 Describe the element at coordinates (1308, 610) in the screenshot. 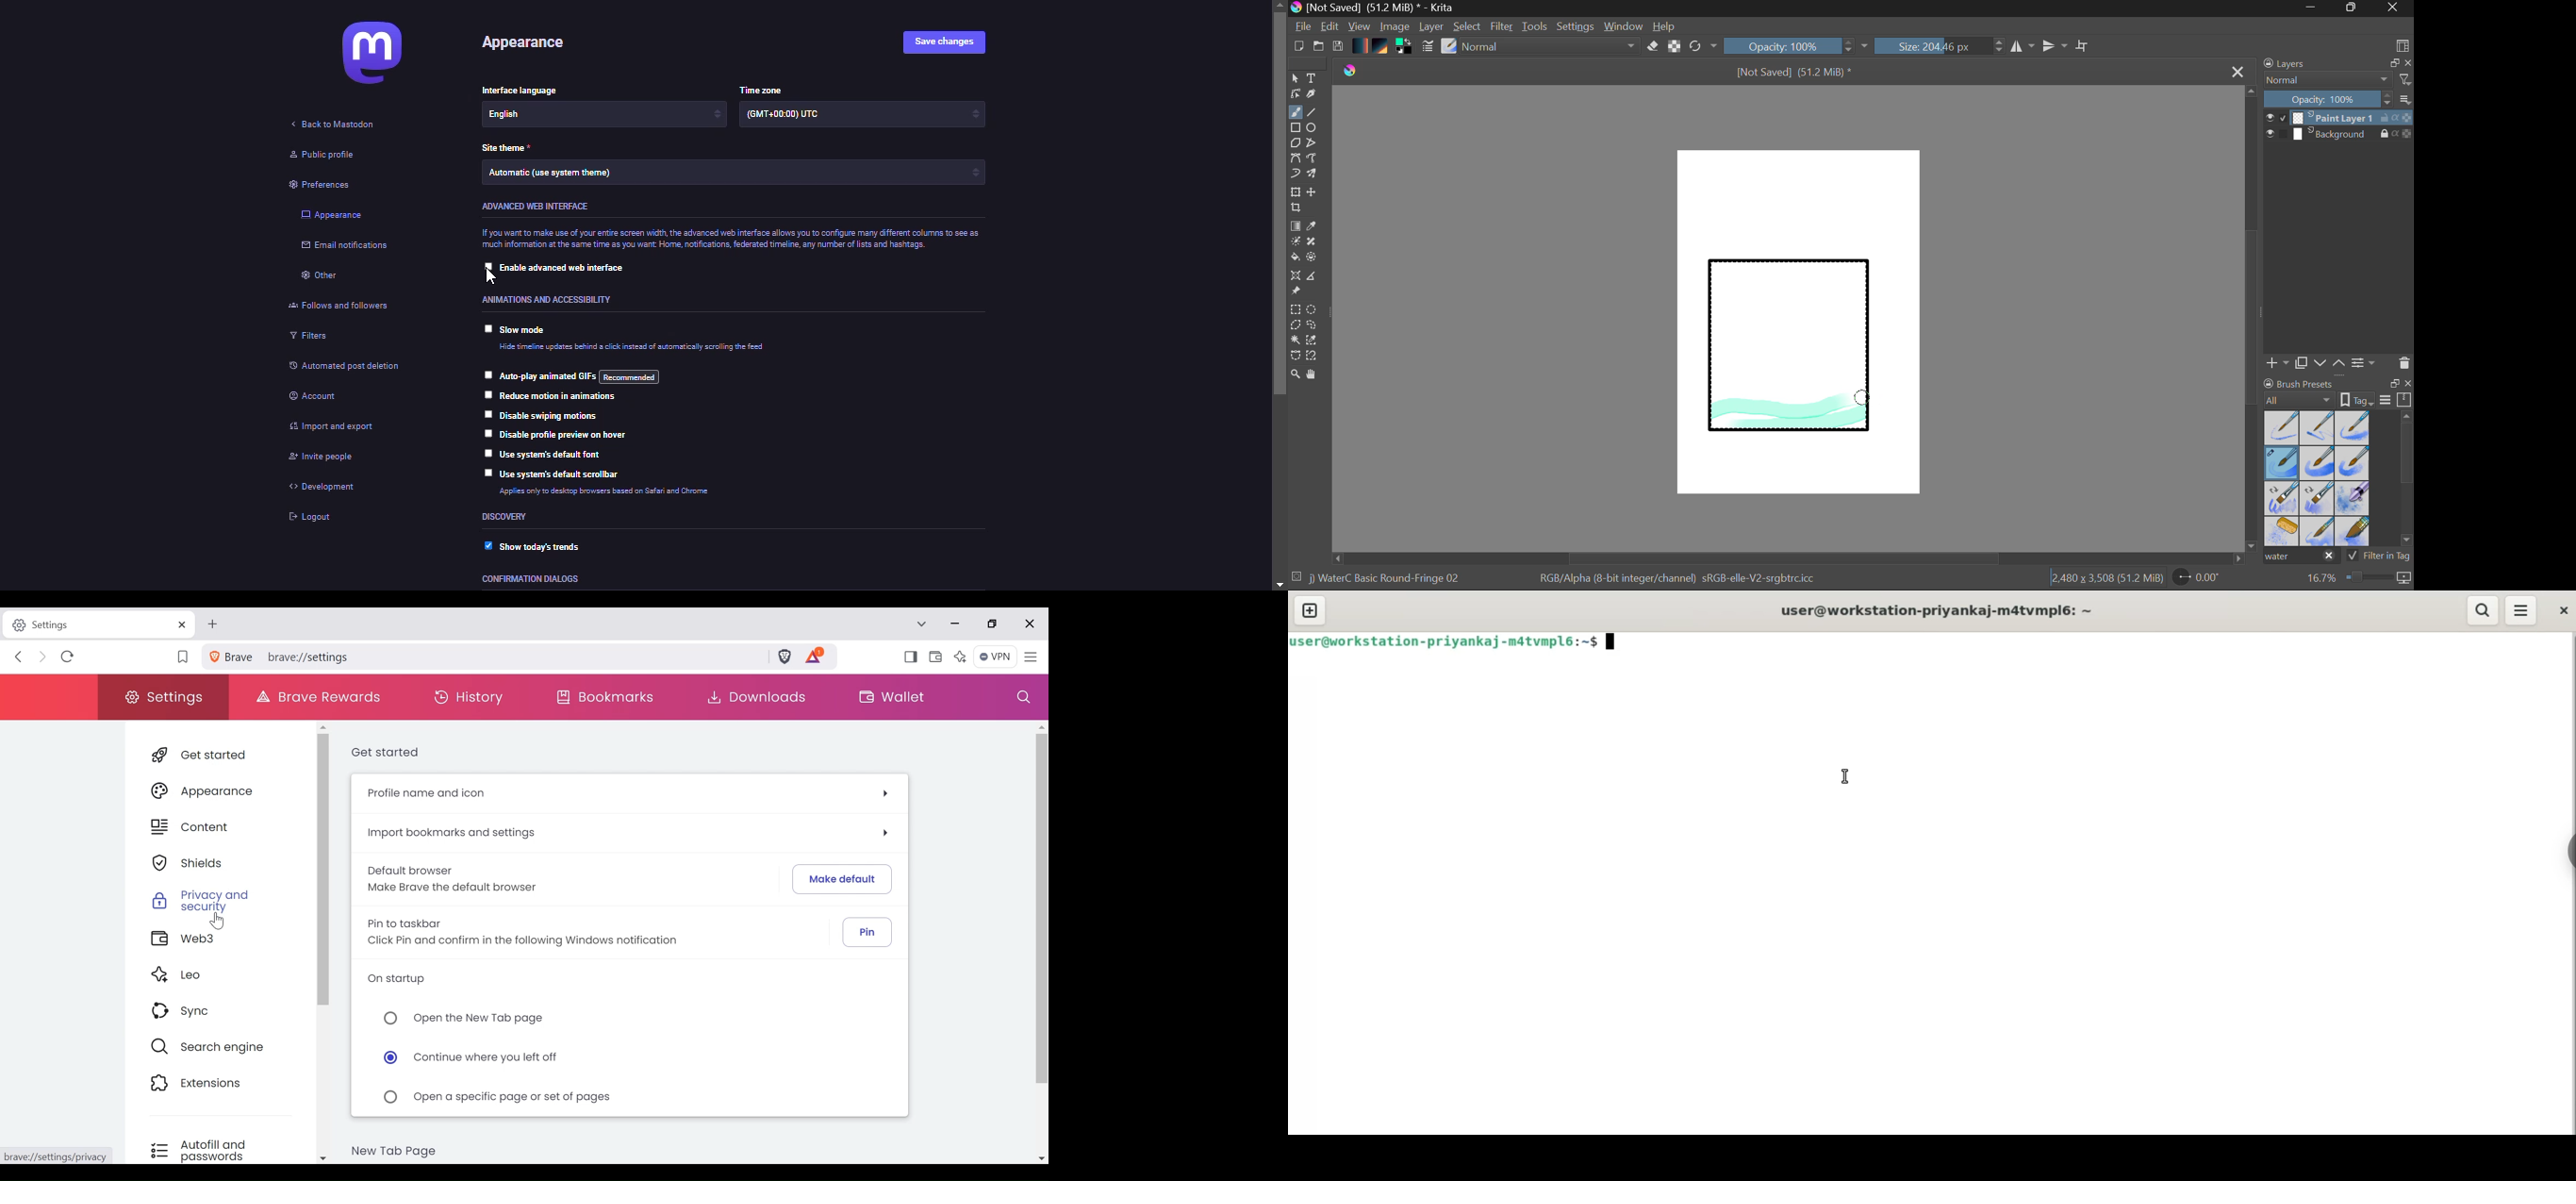

I see `new tab` at that location.